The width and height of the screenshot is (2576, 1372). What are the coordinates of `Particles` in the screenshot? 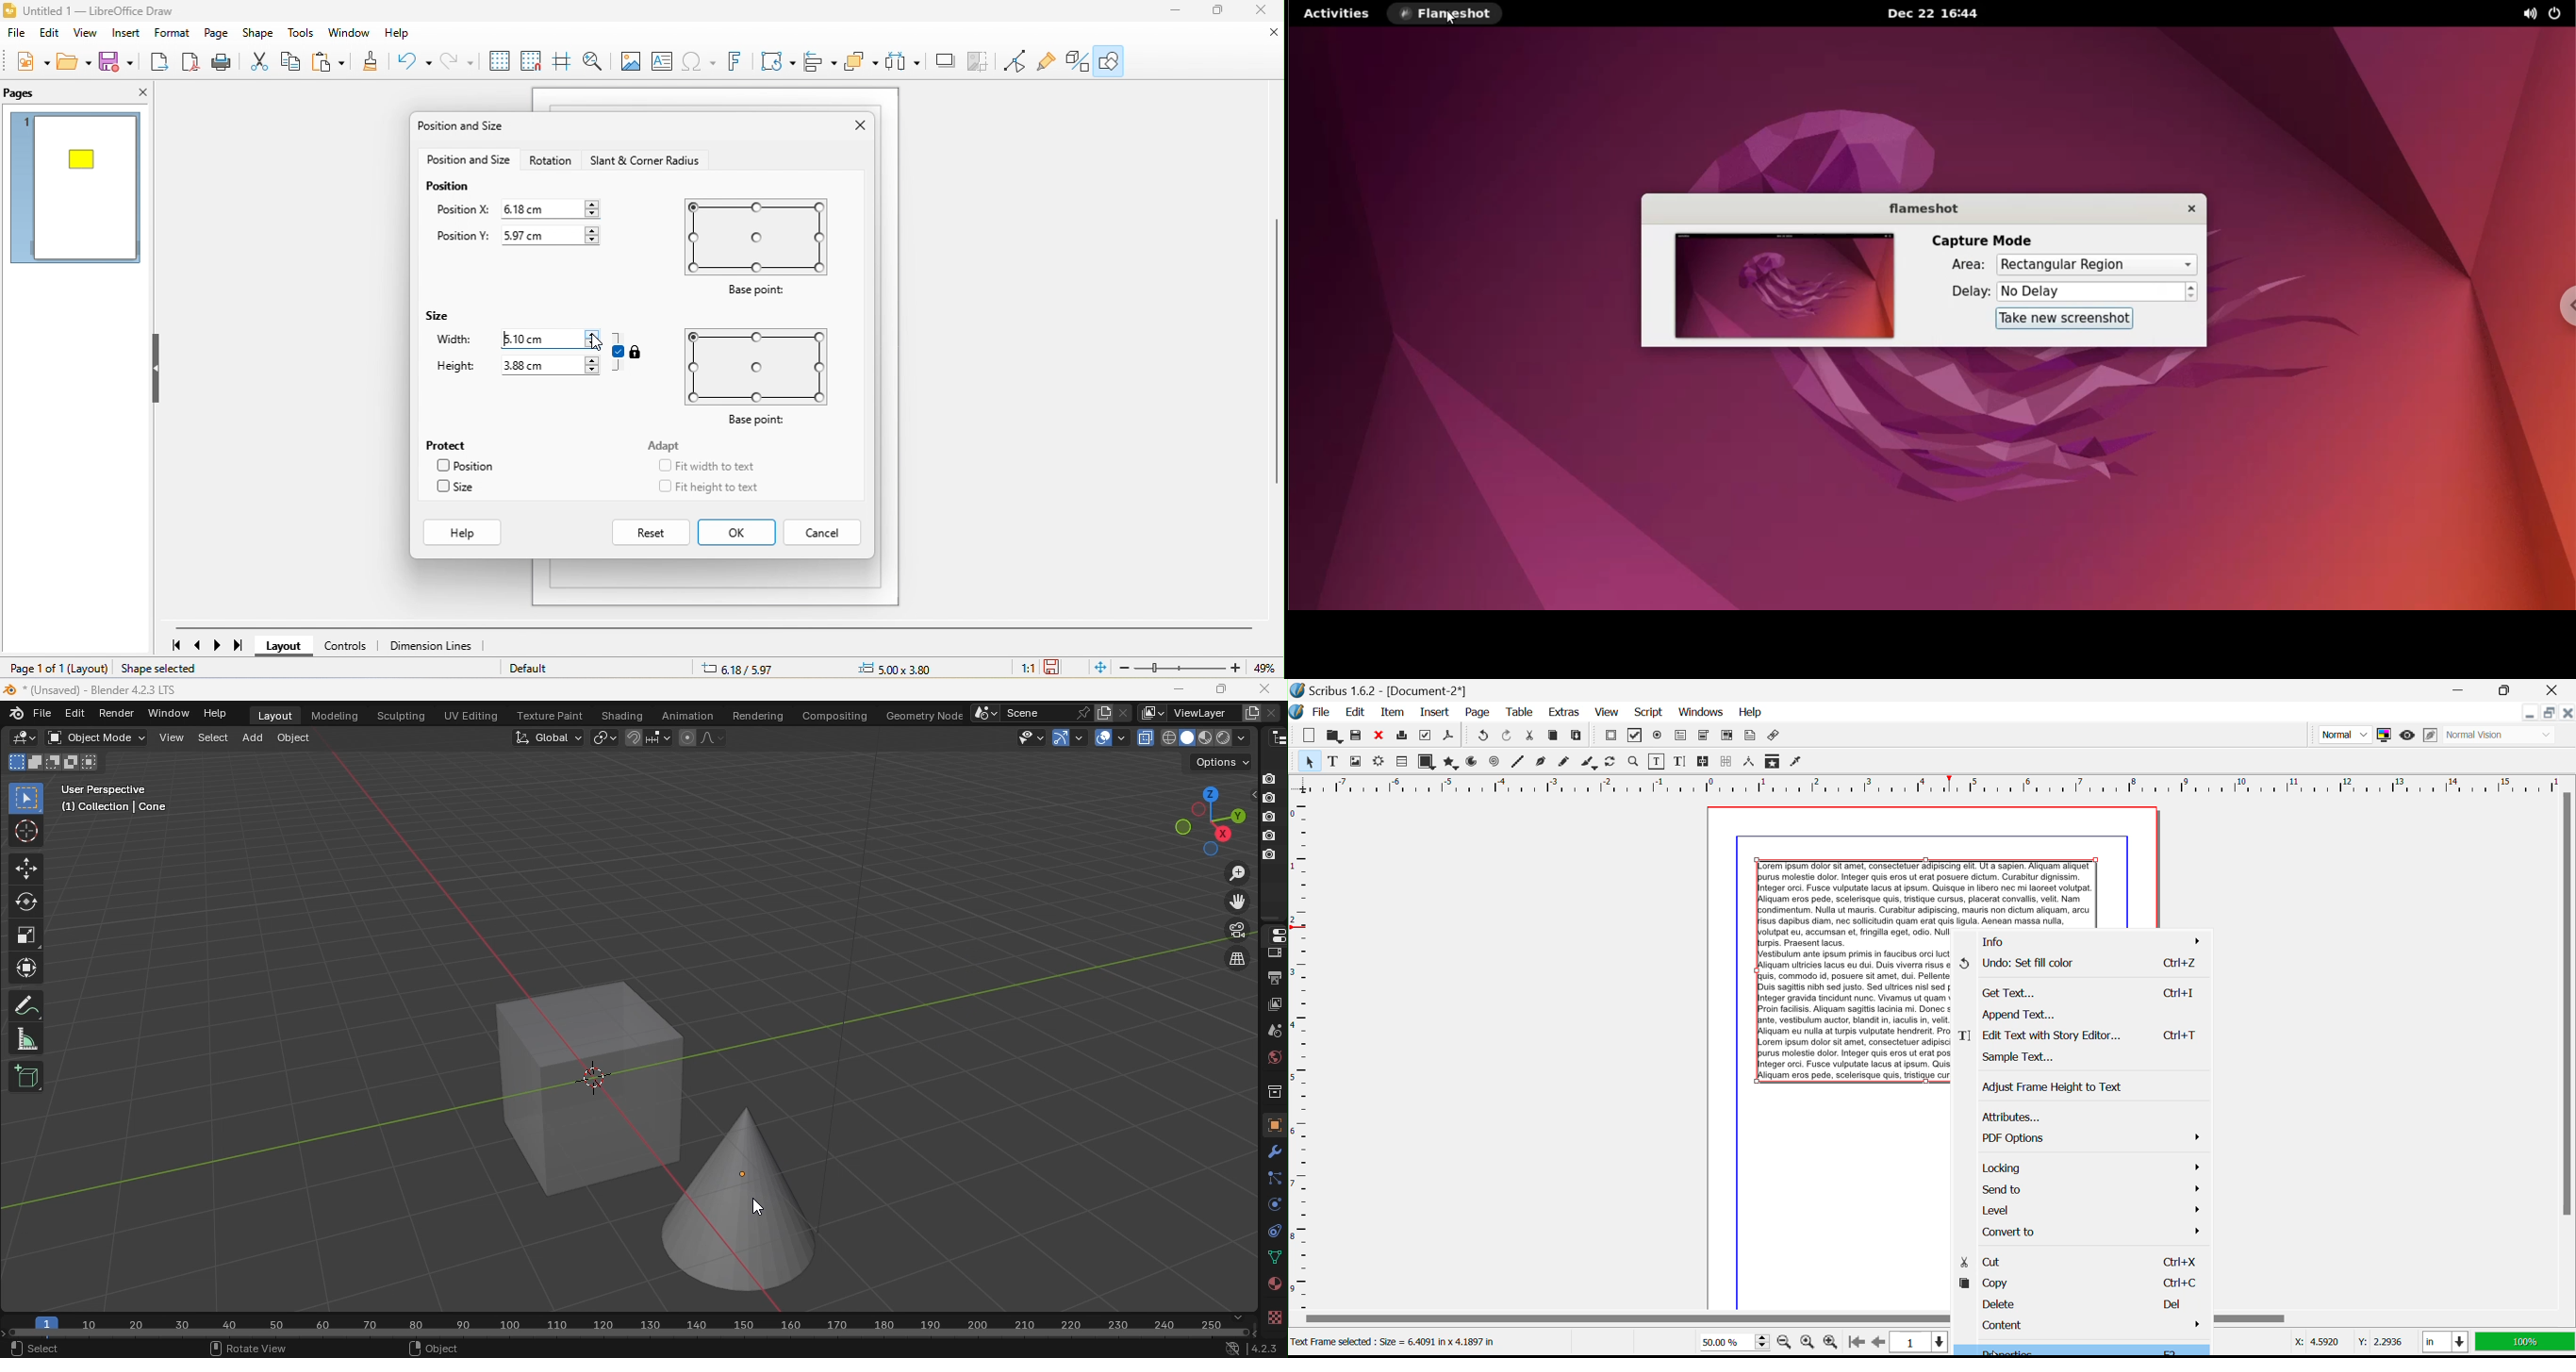 It's located at (1273, 1177).